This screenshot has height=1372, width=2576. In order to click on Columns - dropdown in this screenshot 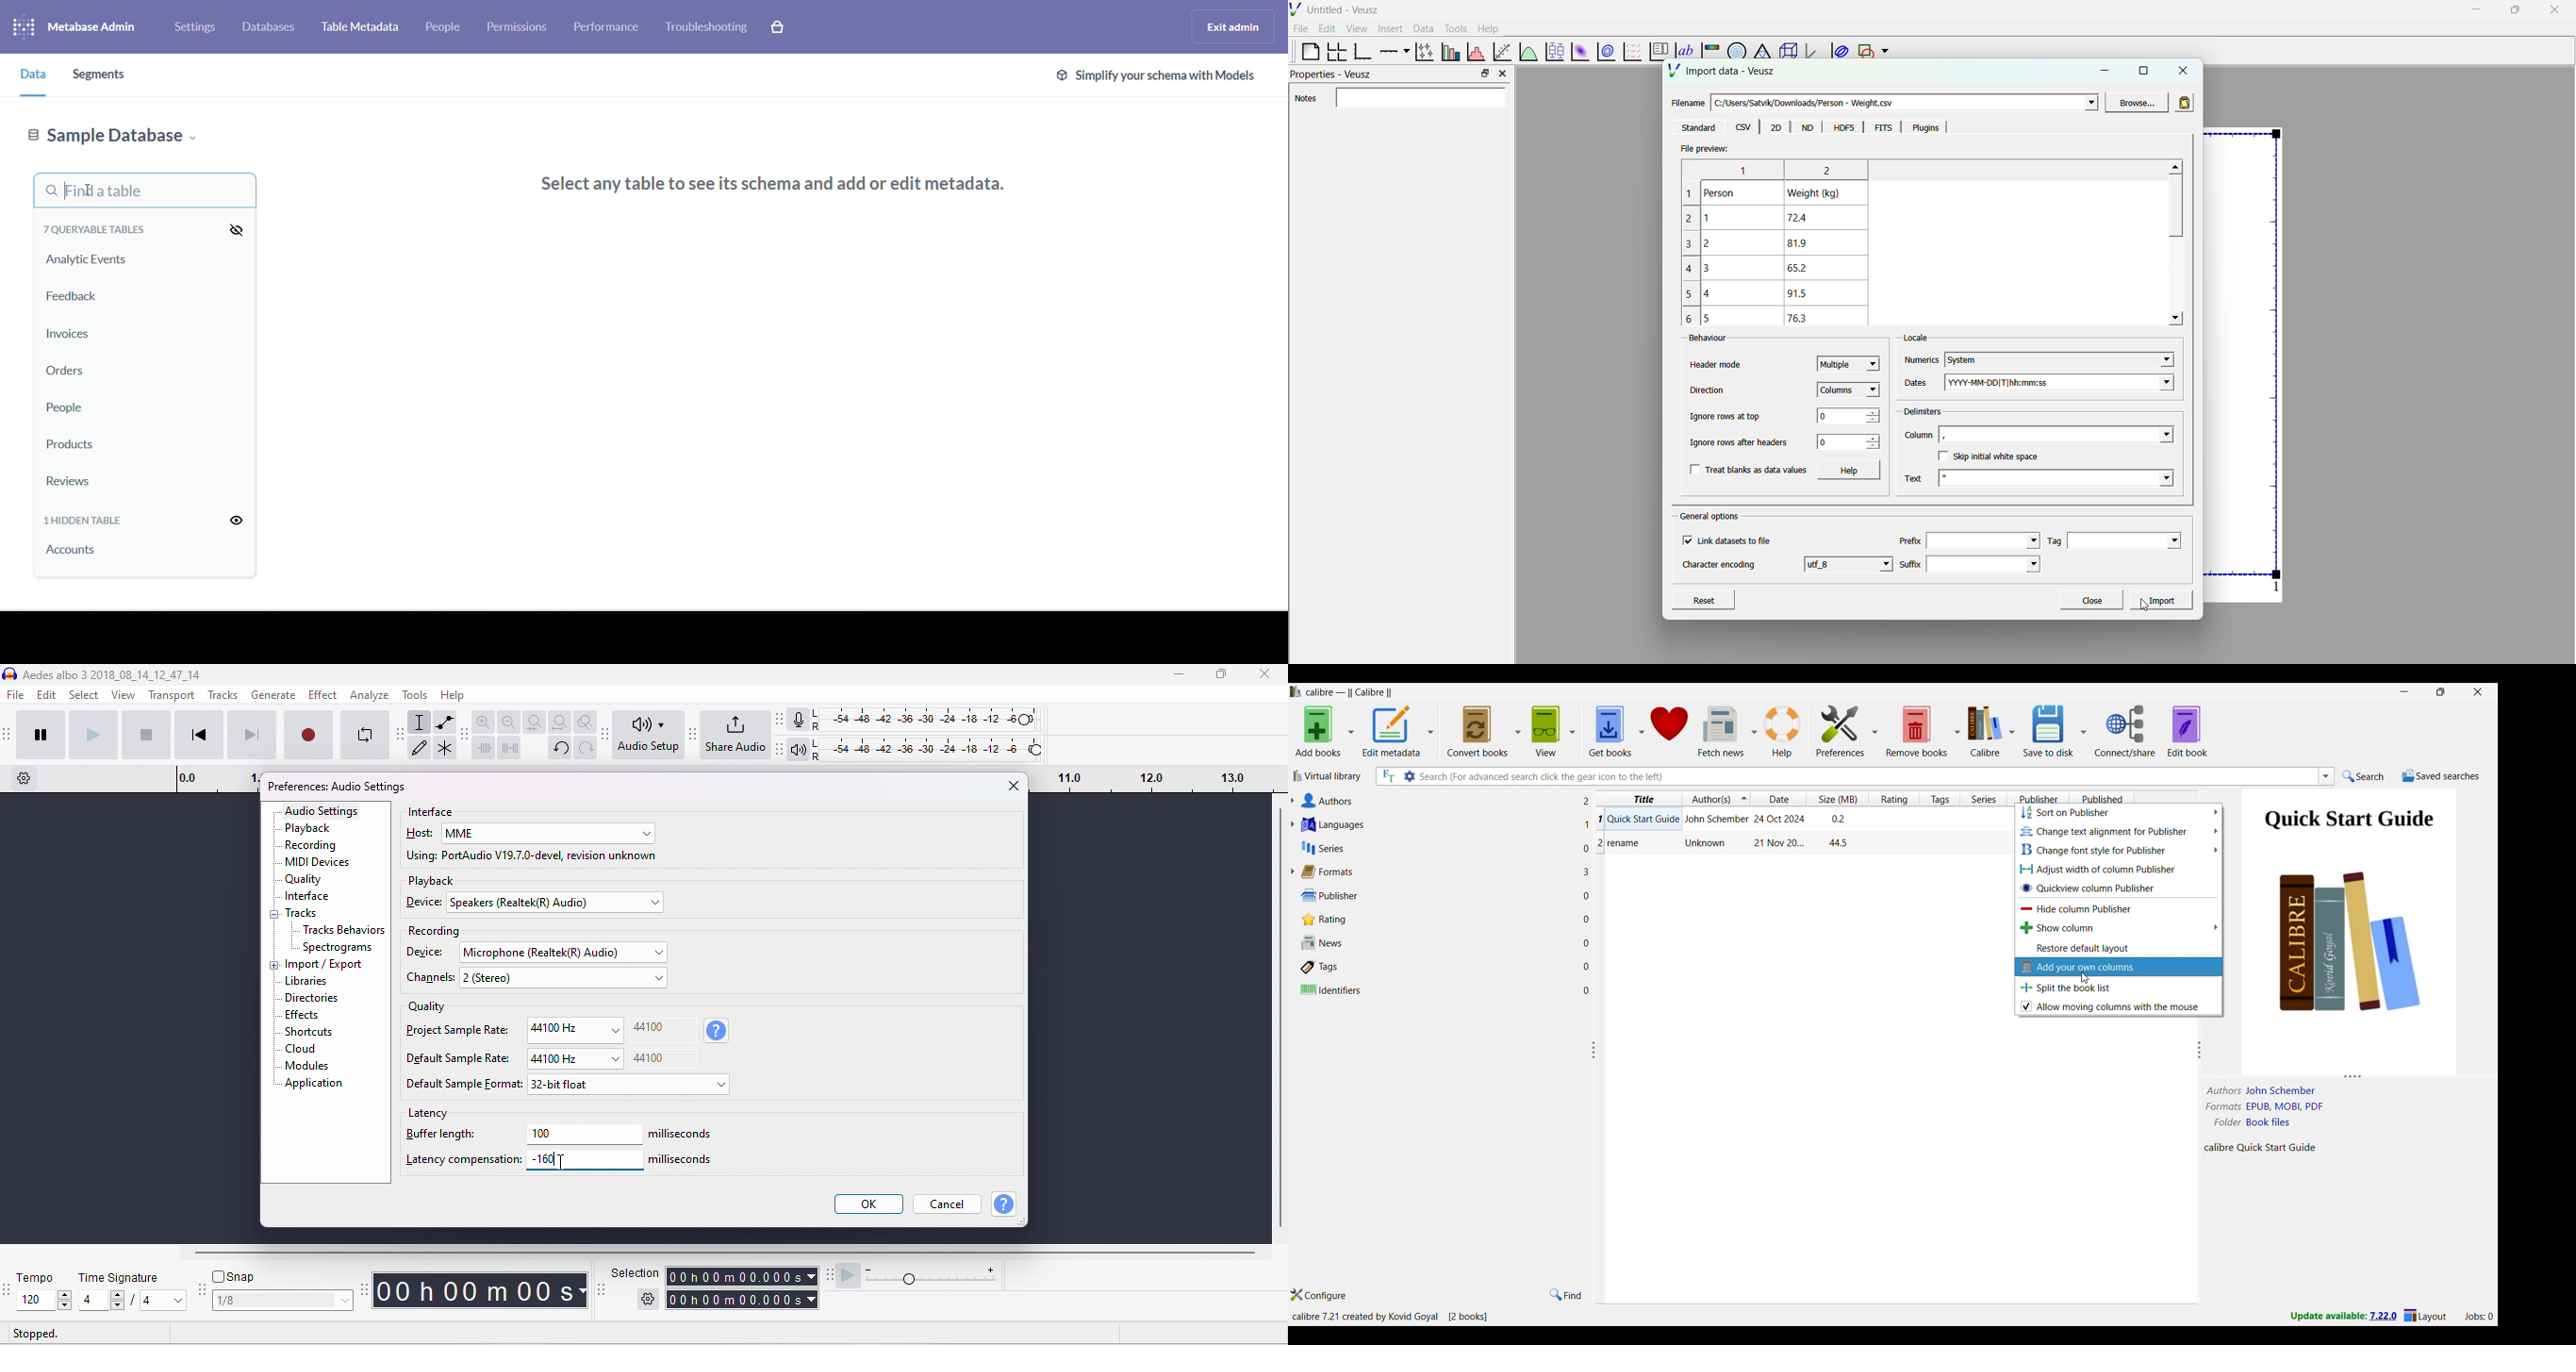, I will do `click(1849, 391)`.